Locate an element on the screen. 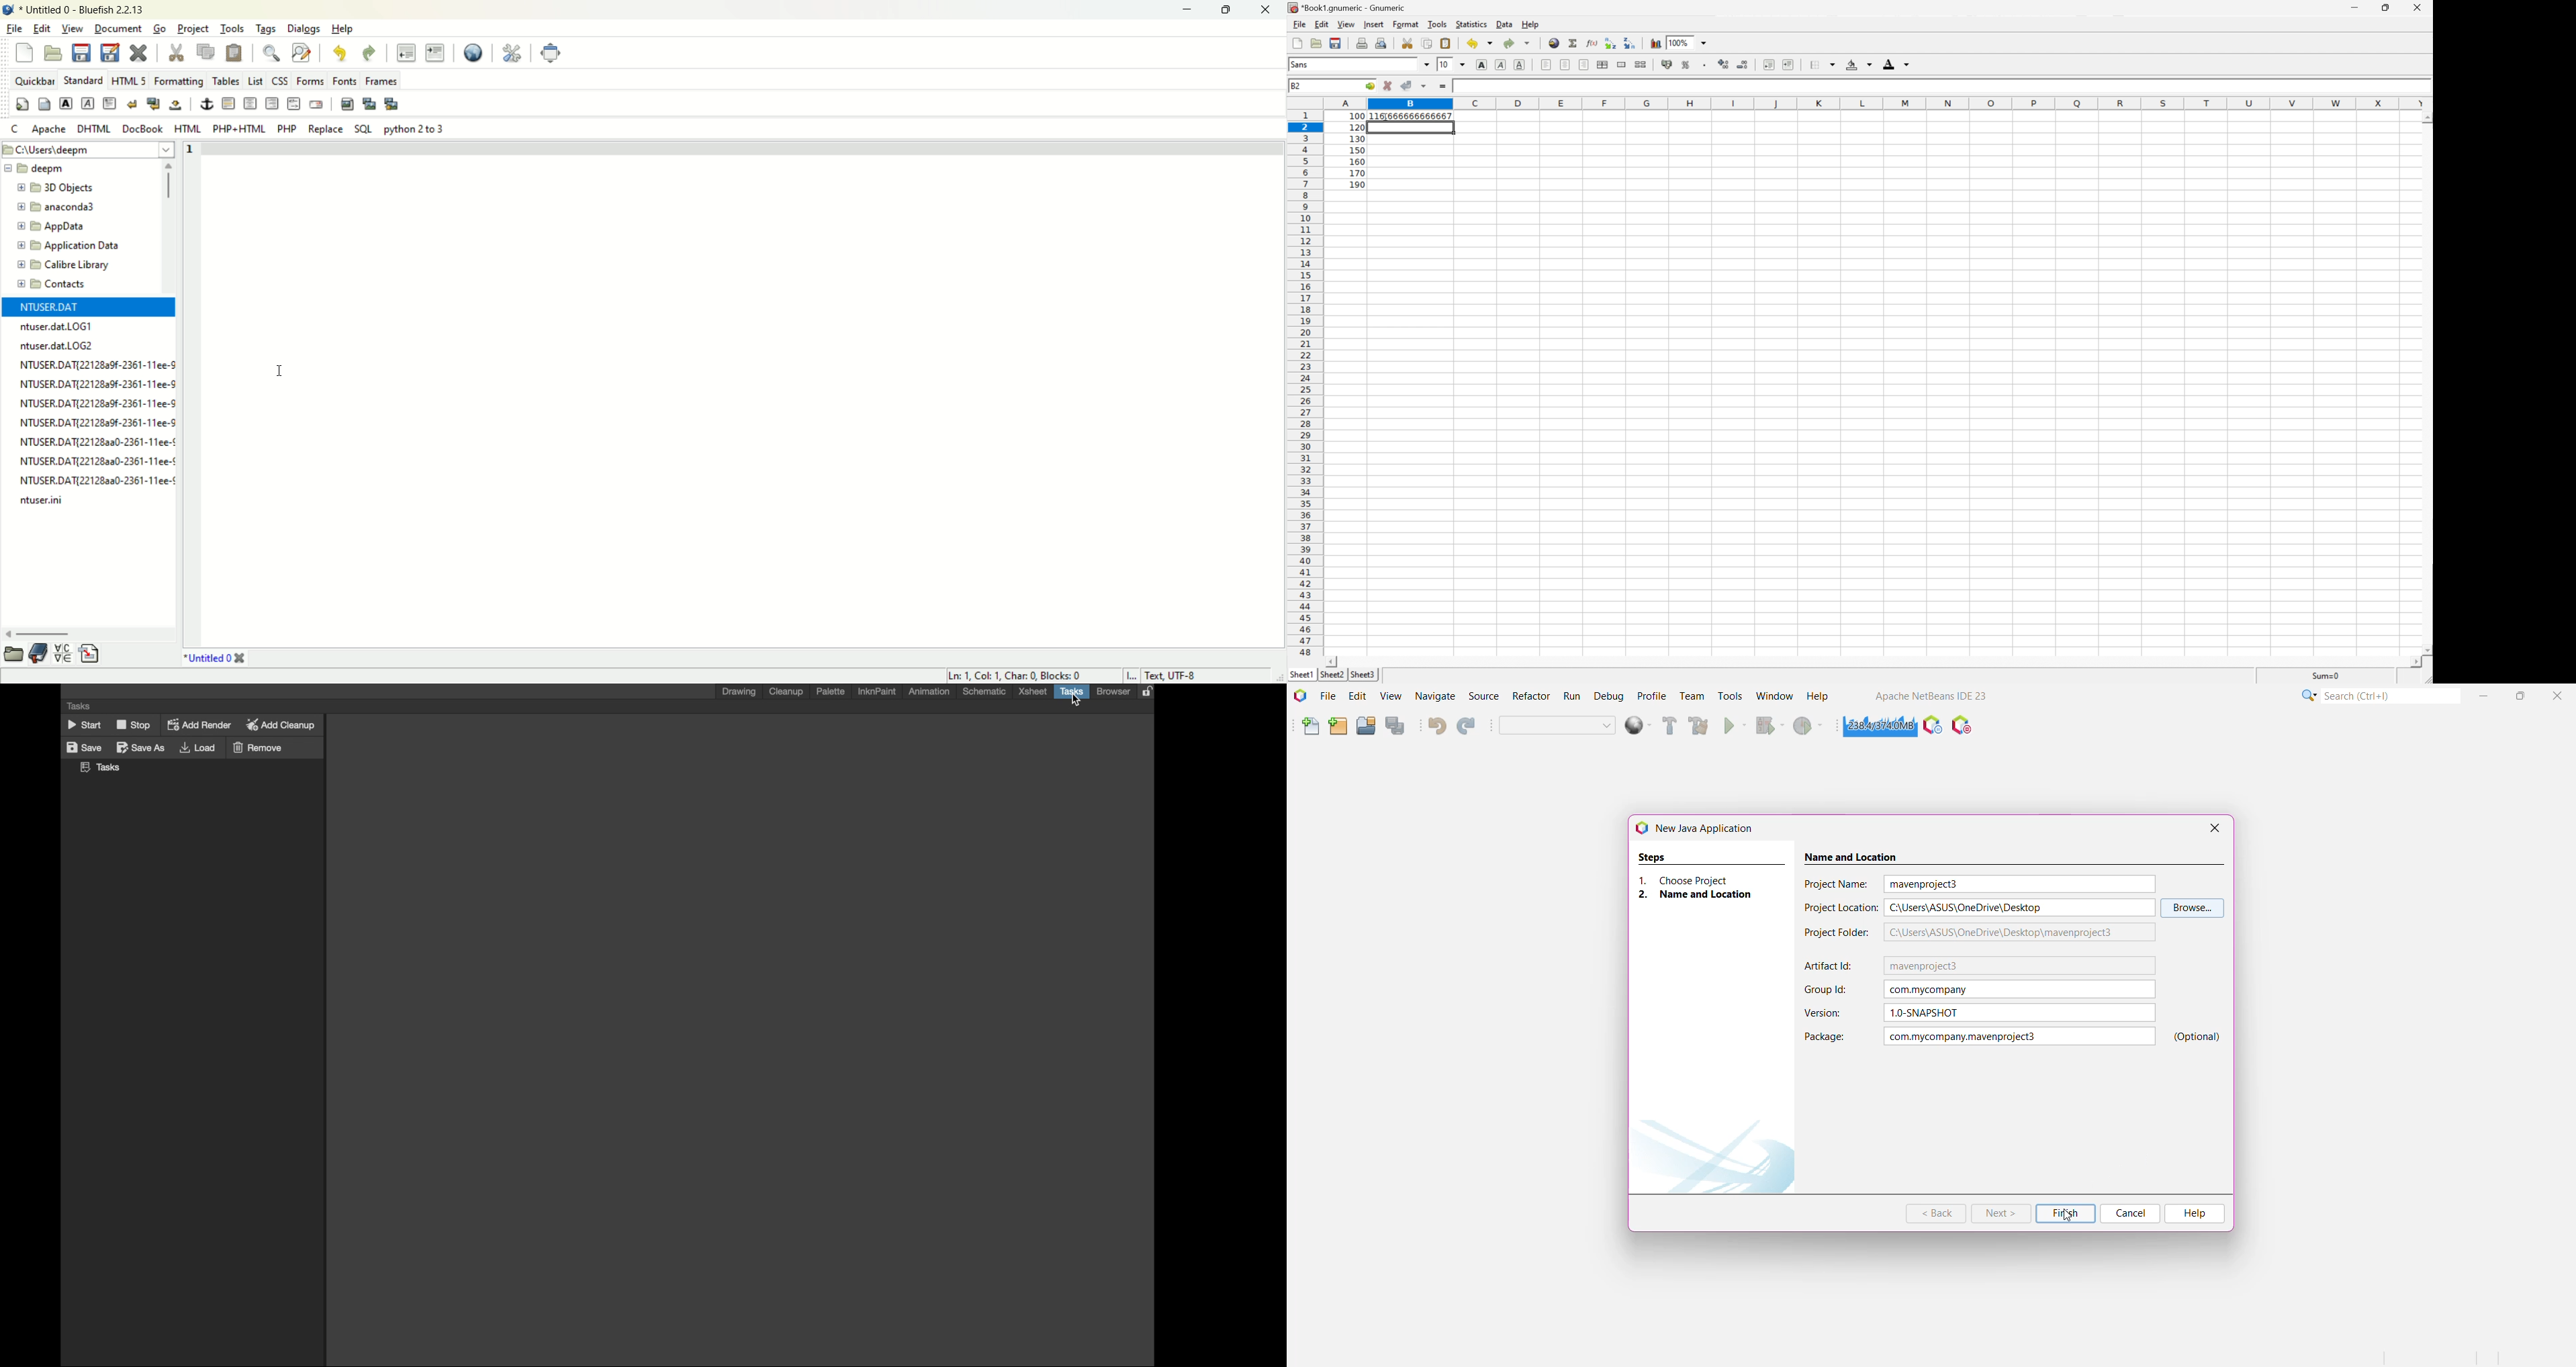  Increase indent, and align the contents to the left is located at coordinates (1791, 65).